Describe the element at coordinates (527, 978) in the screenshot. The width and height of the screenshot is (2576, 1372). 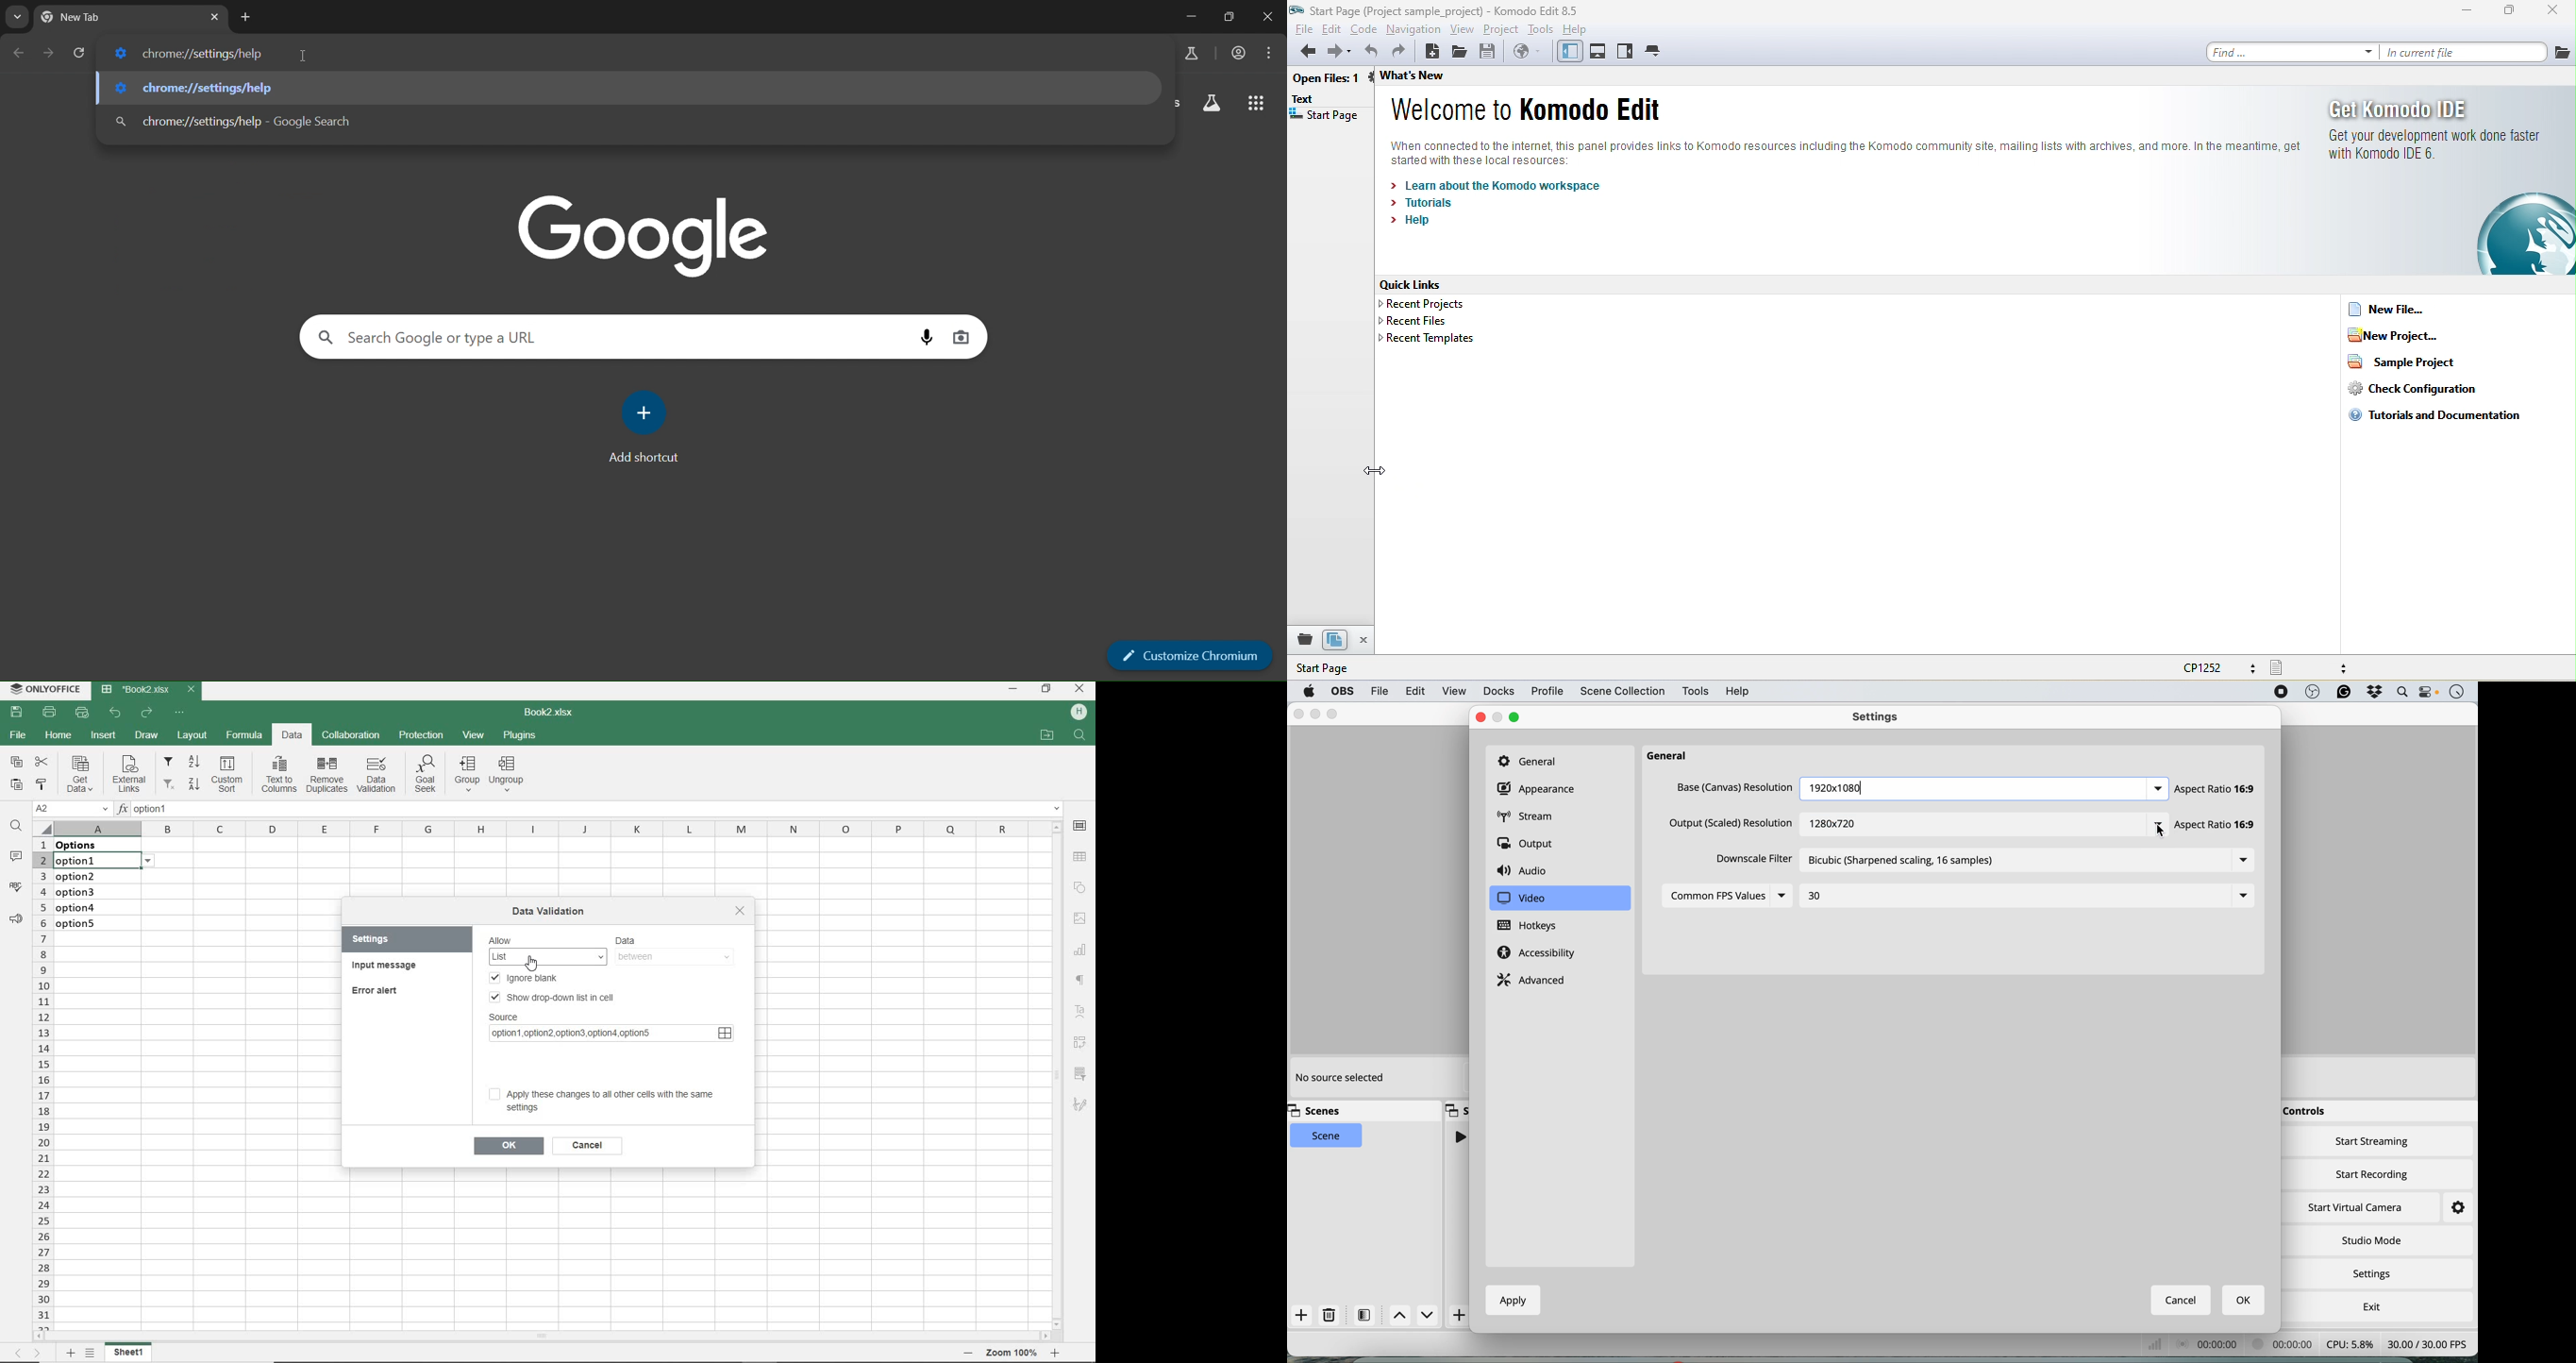
I see `IGNORE BLANK` at that location.